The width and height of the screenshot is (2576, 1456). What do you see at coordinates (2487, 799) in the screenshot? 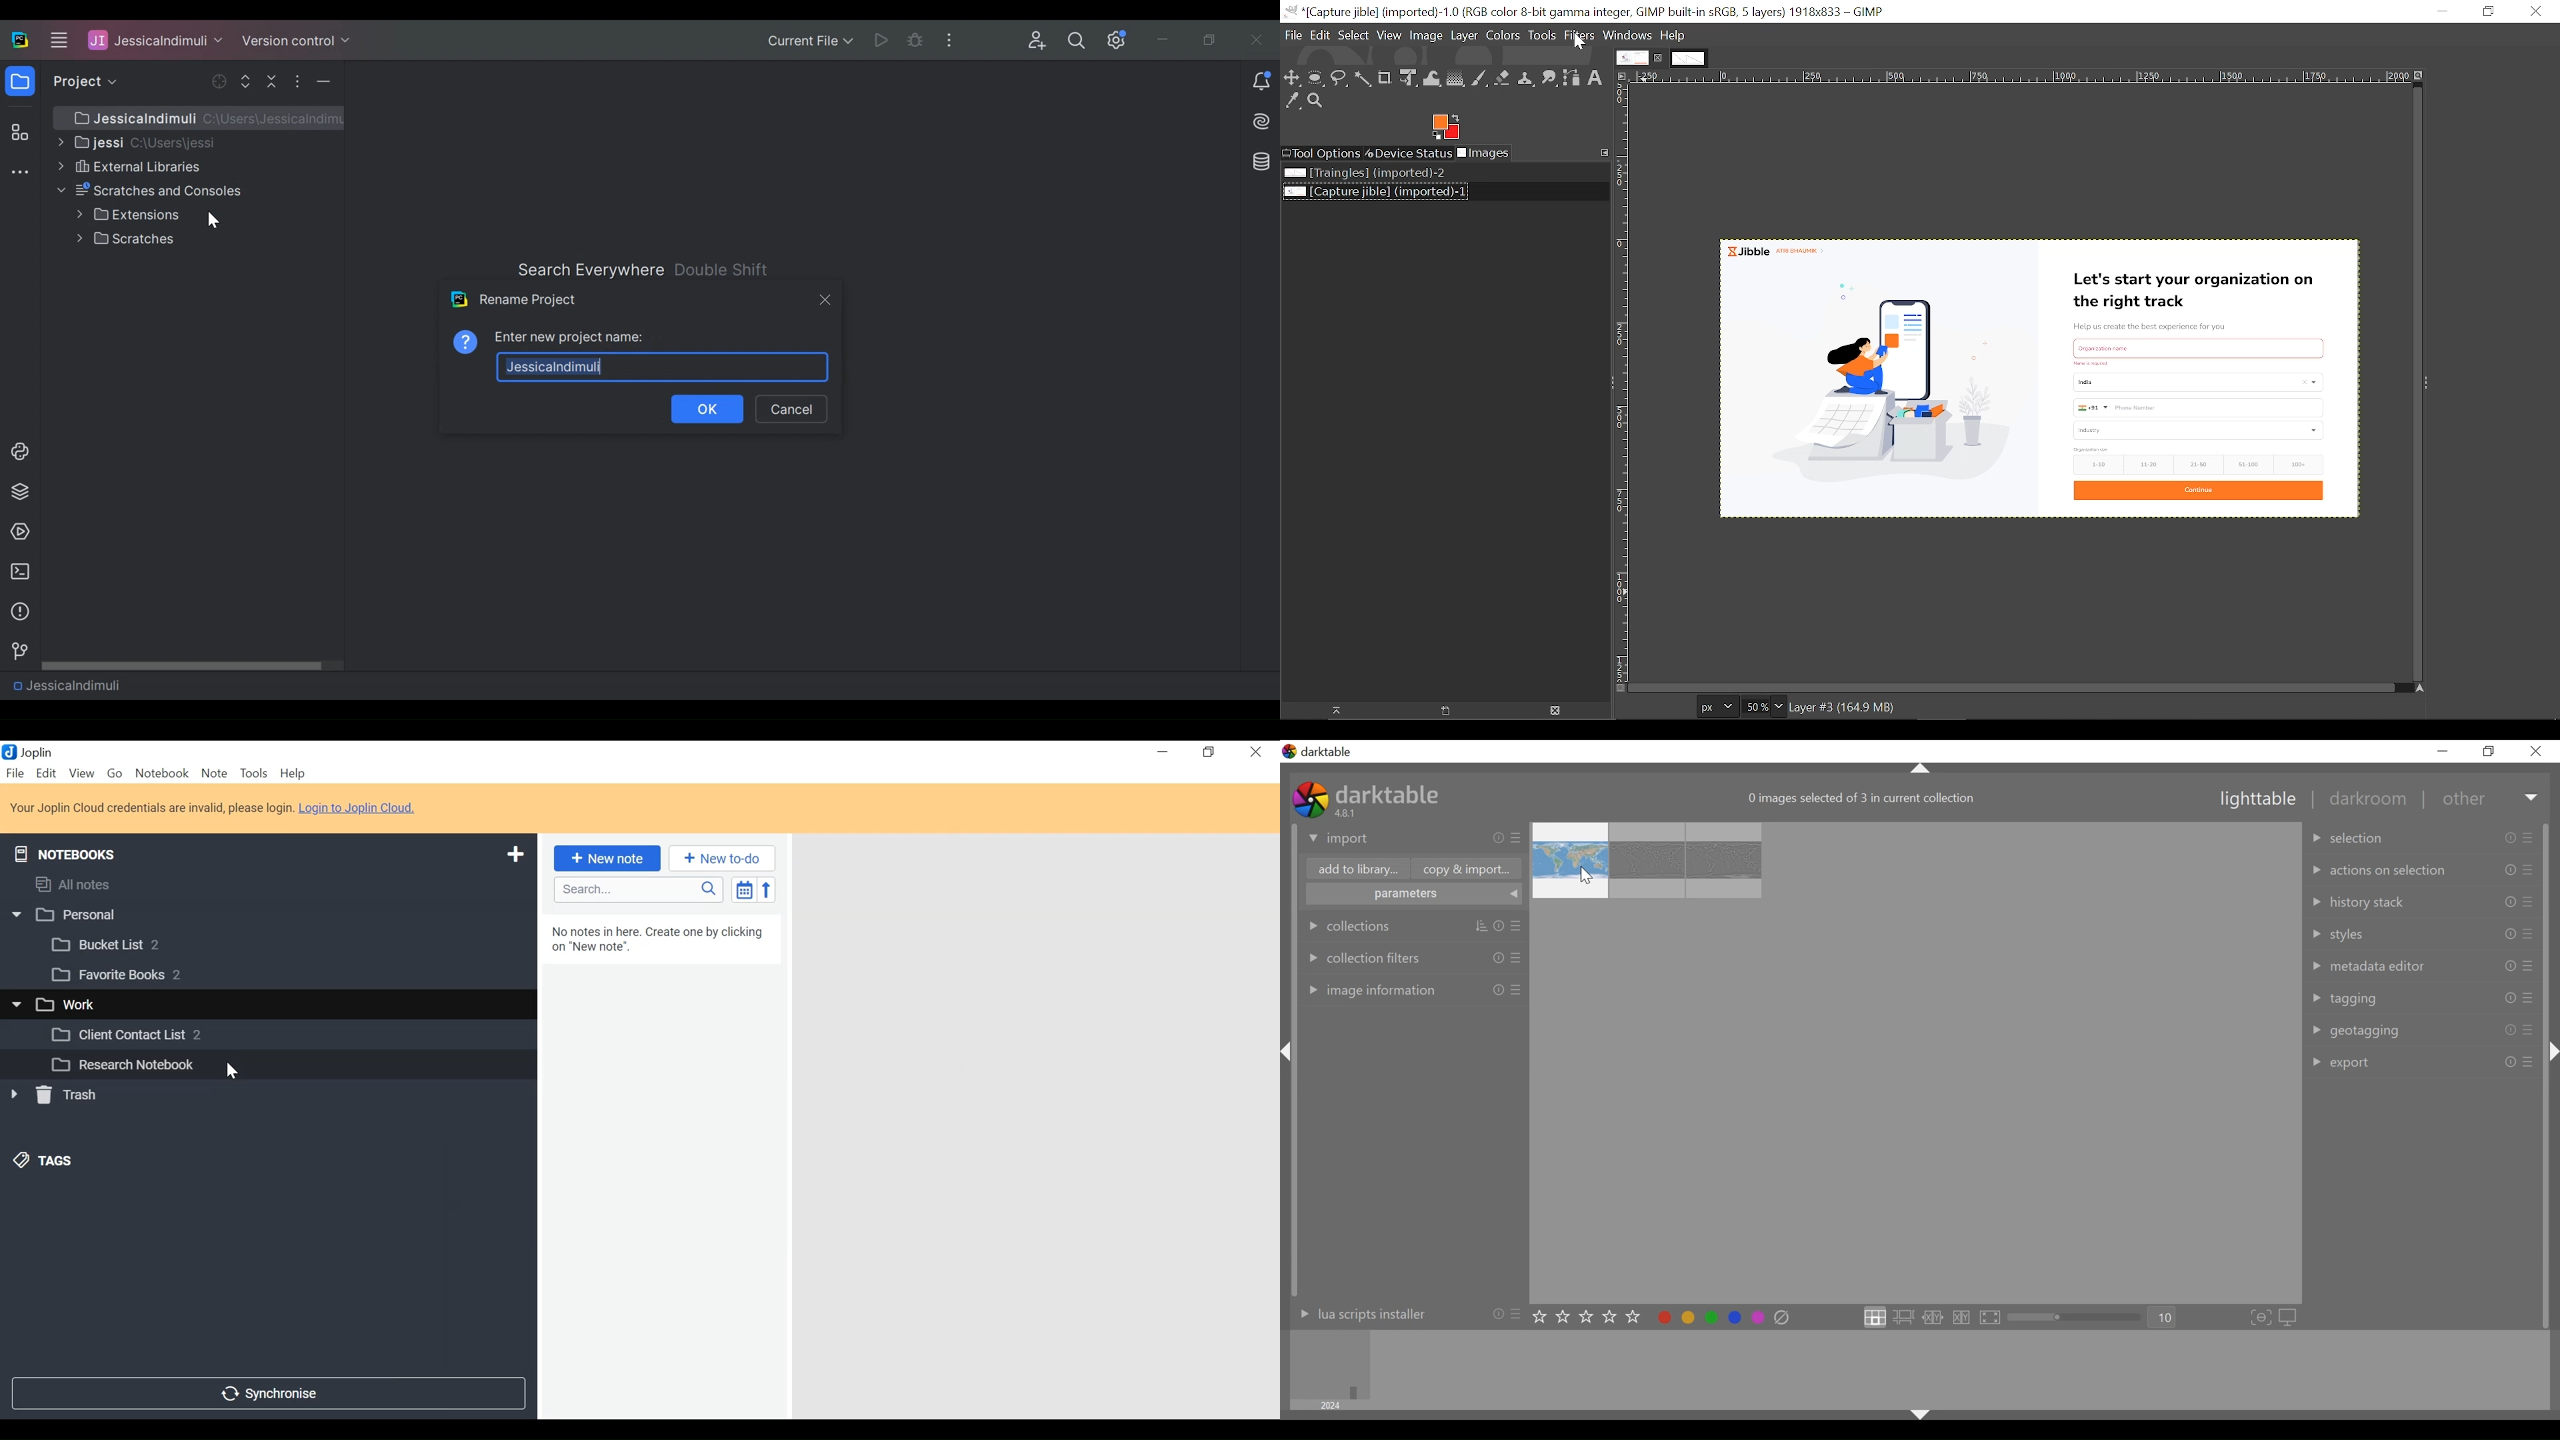
I see `other` at bounding box center [2487, 799].